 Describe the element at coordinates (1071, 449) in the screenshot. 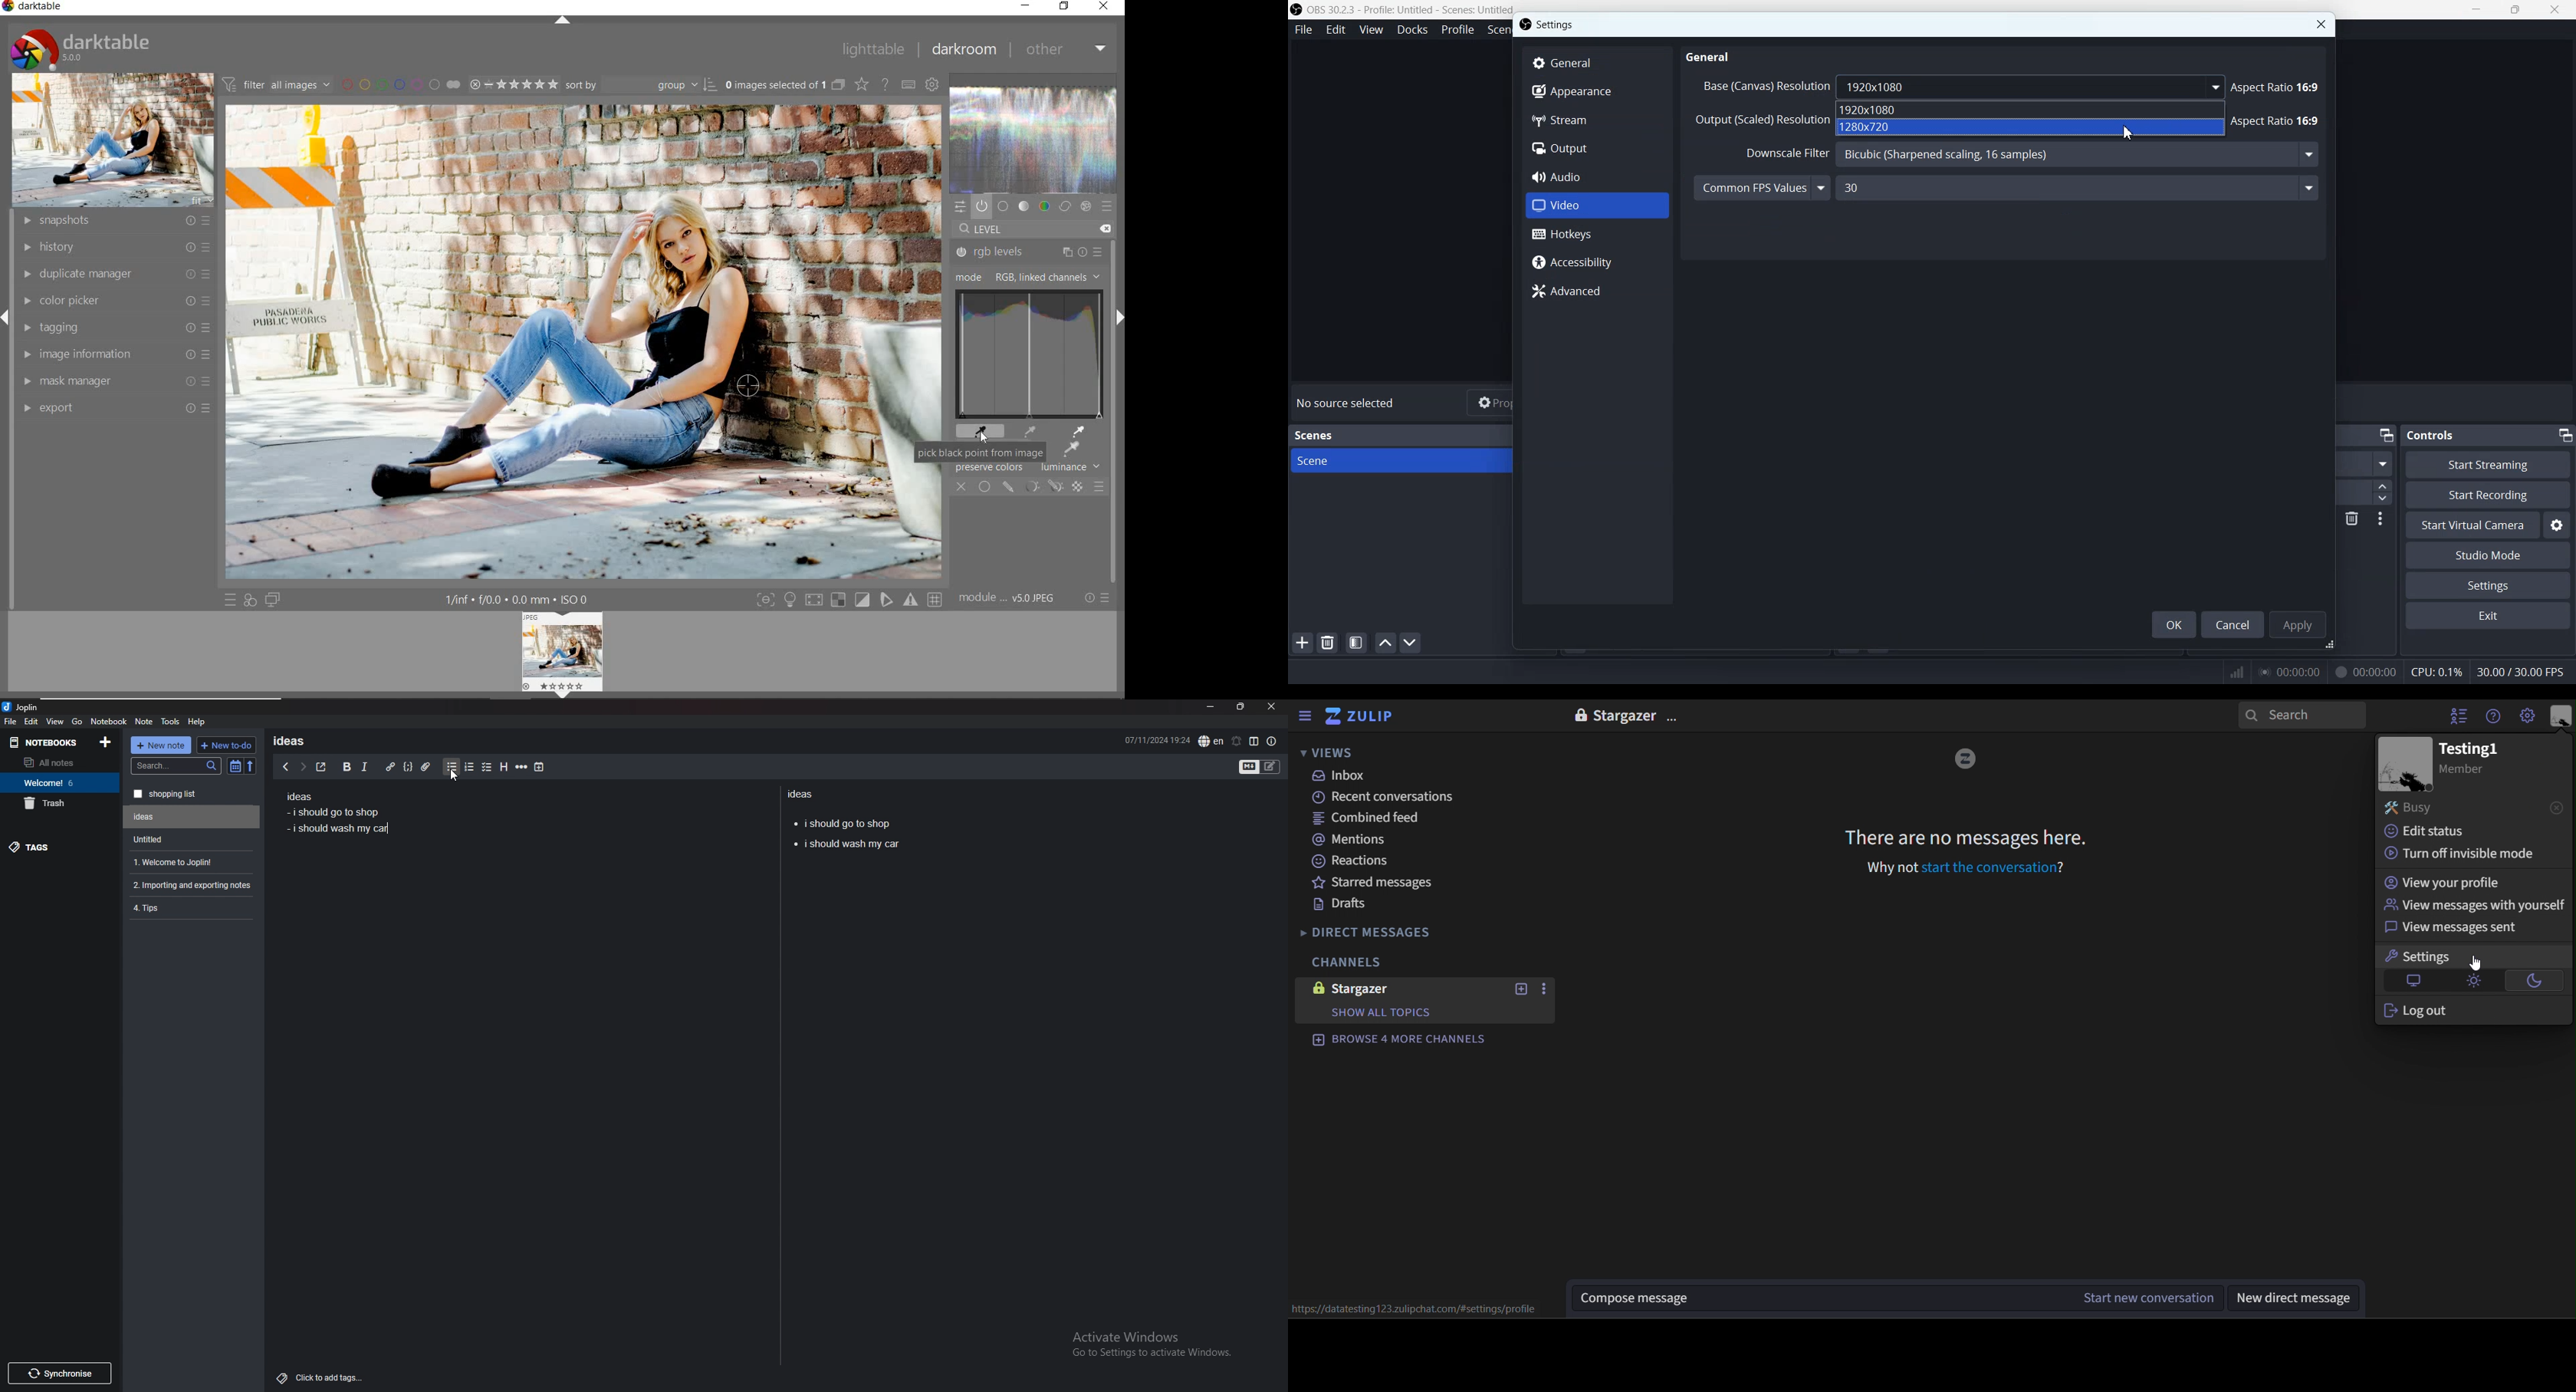

I see `picker tool` at that location.